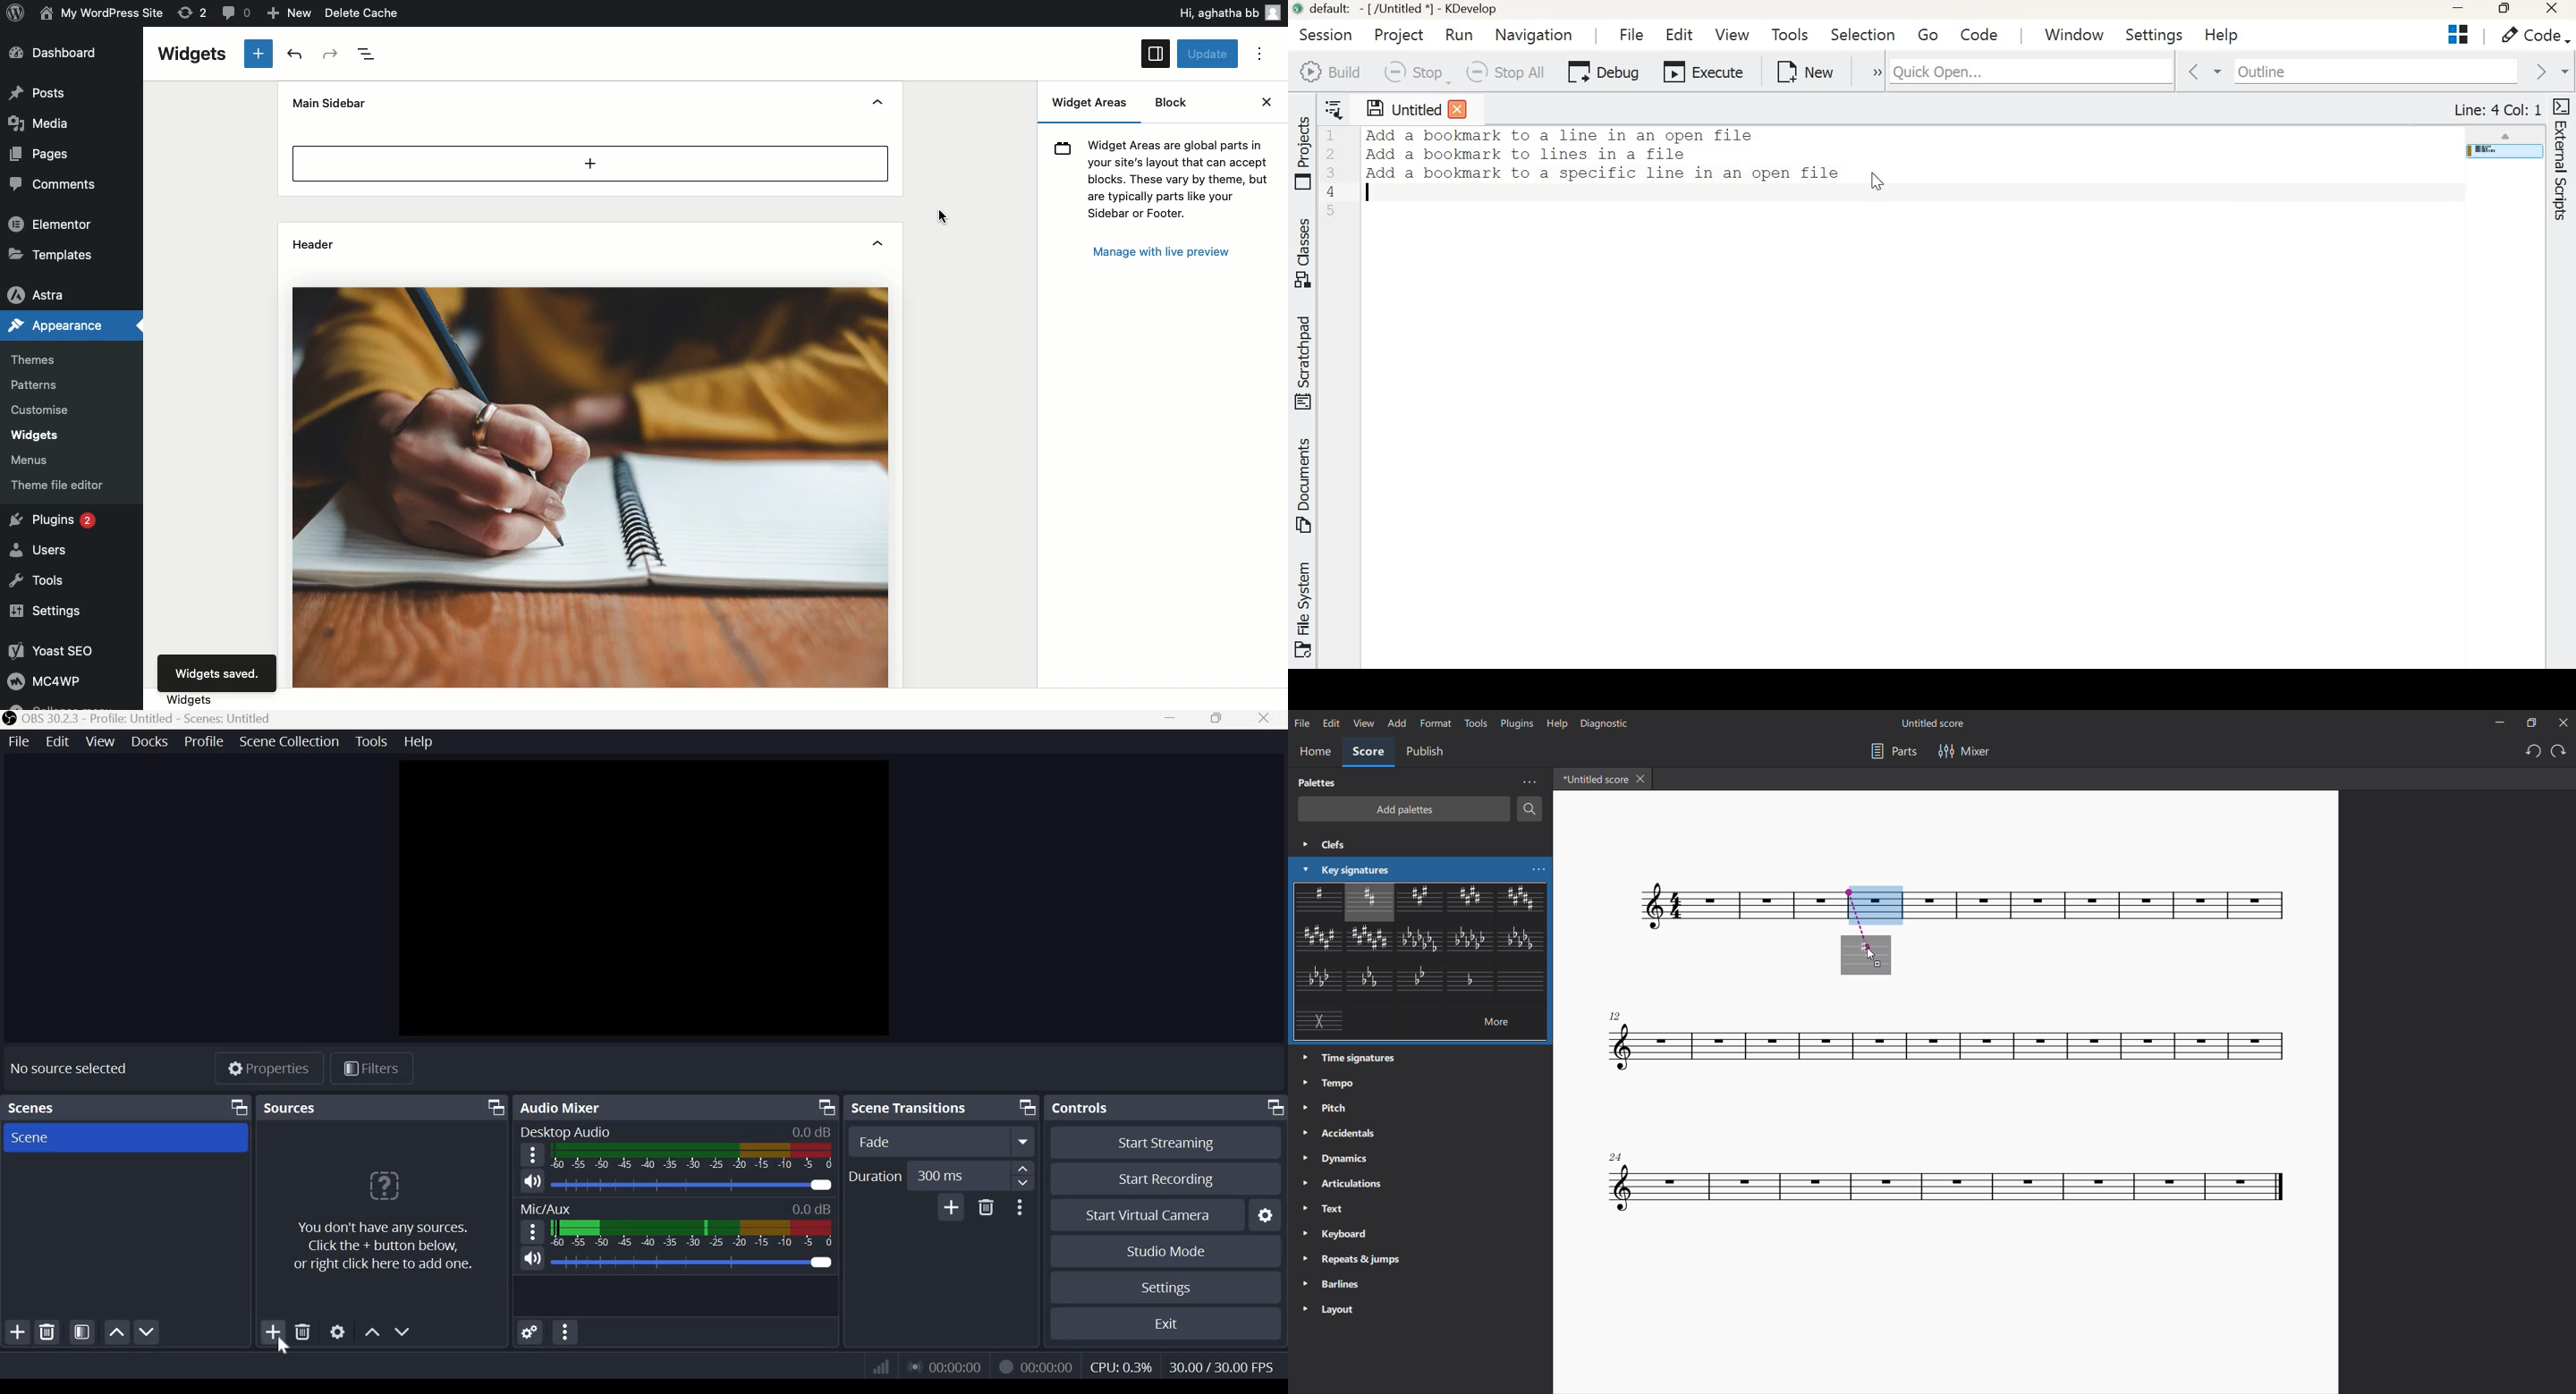 The image size is (2576, 1400). What do you see at coordinates (1421, 904) in the screenshot?
I see `other key signatures` at bounding box center [1421, 904].